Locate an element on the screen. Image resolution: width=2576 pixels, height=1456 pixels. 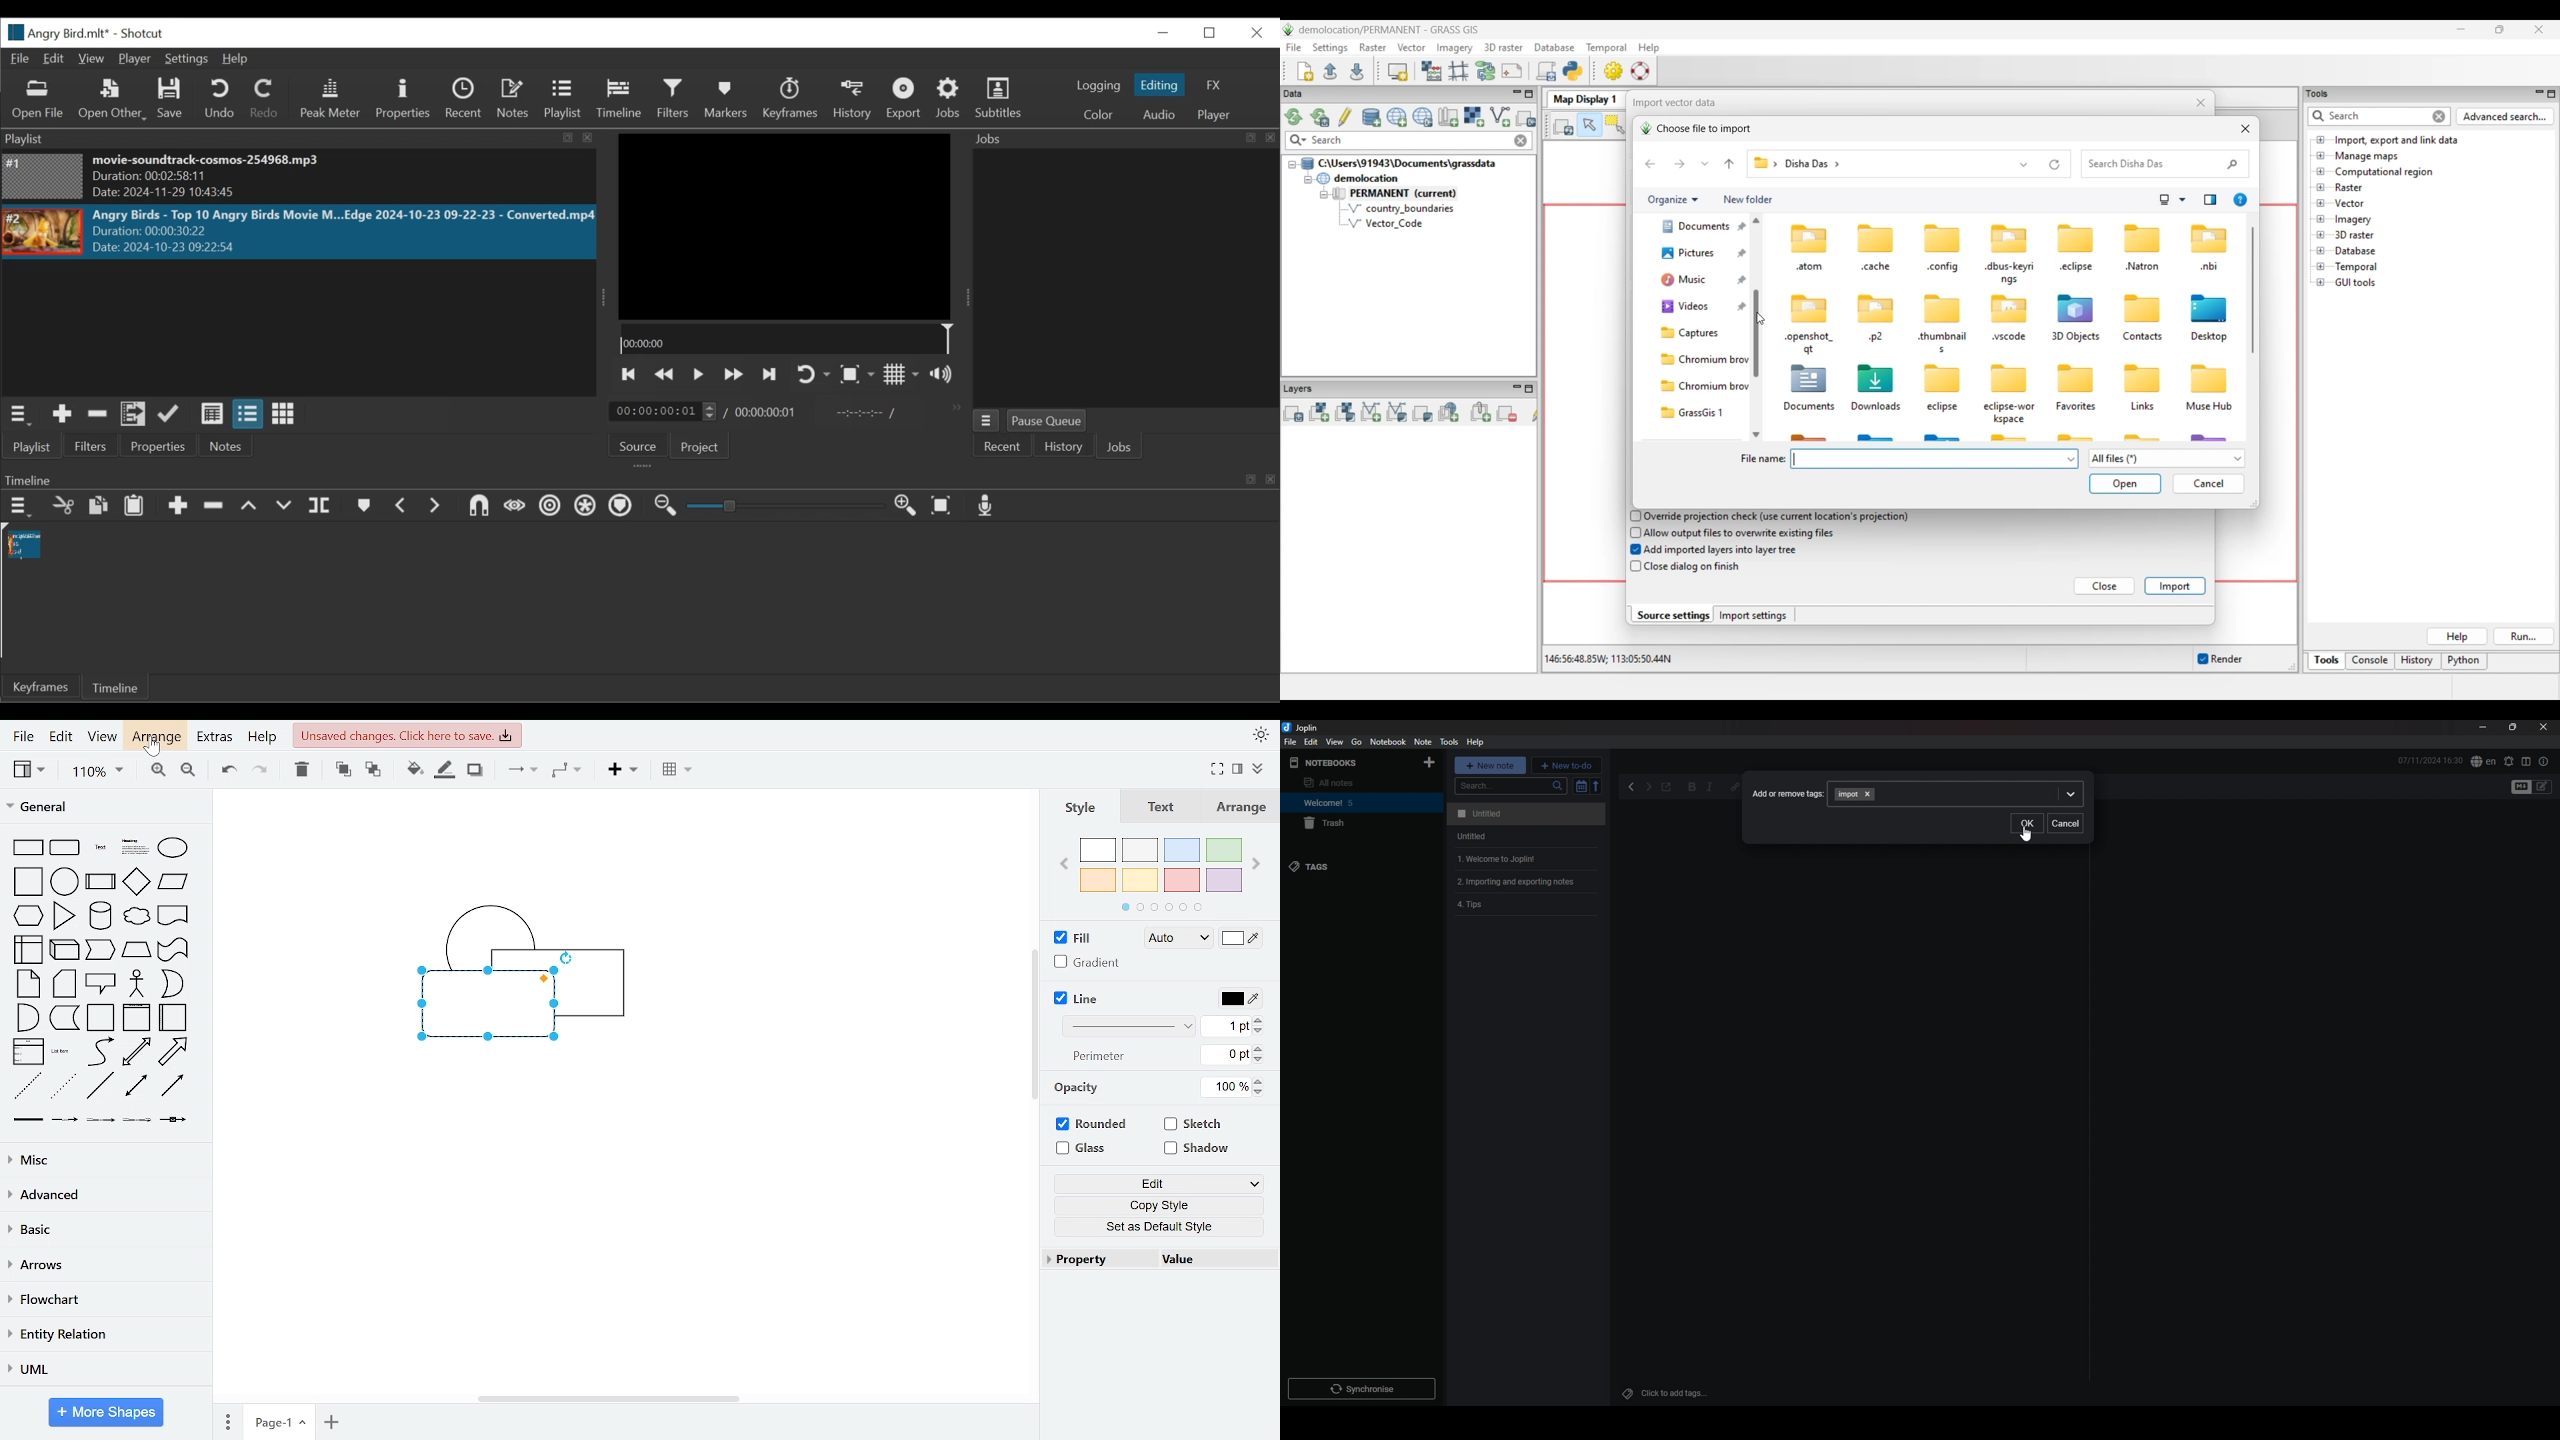
increase opacity is located at coordinates (1259, 1081).